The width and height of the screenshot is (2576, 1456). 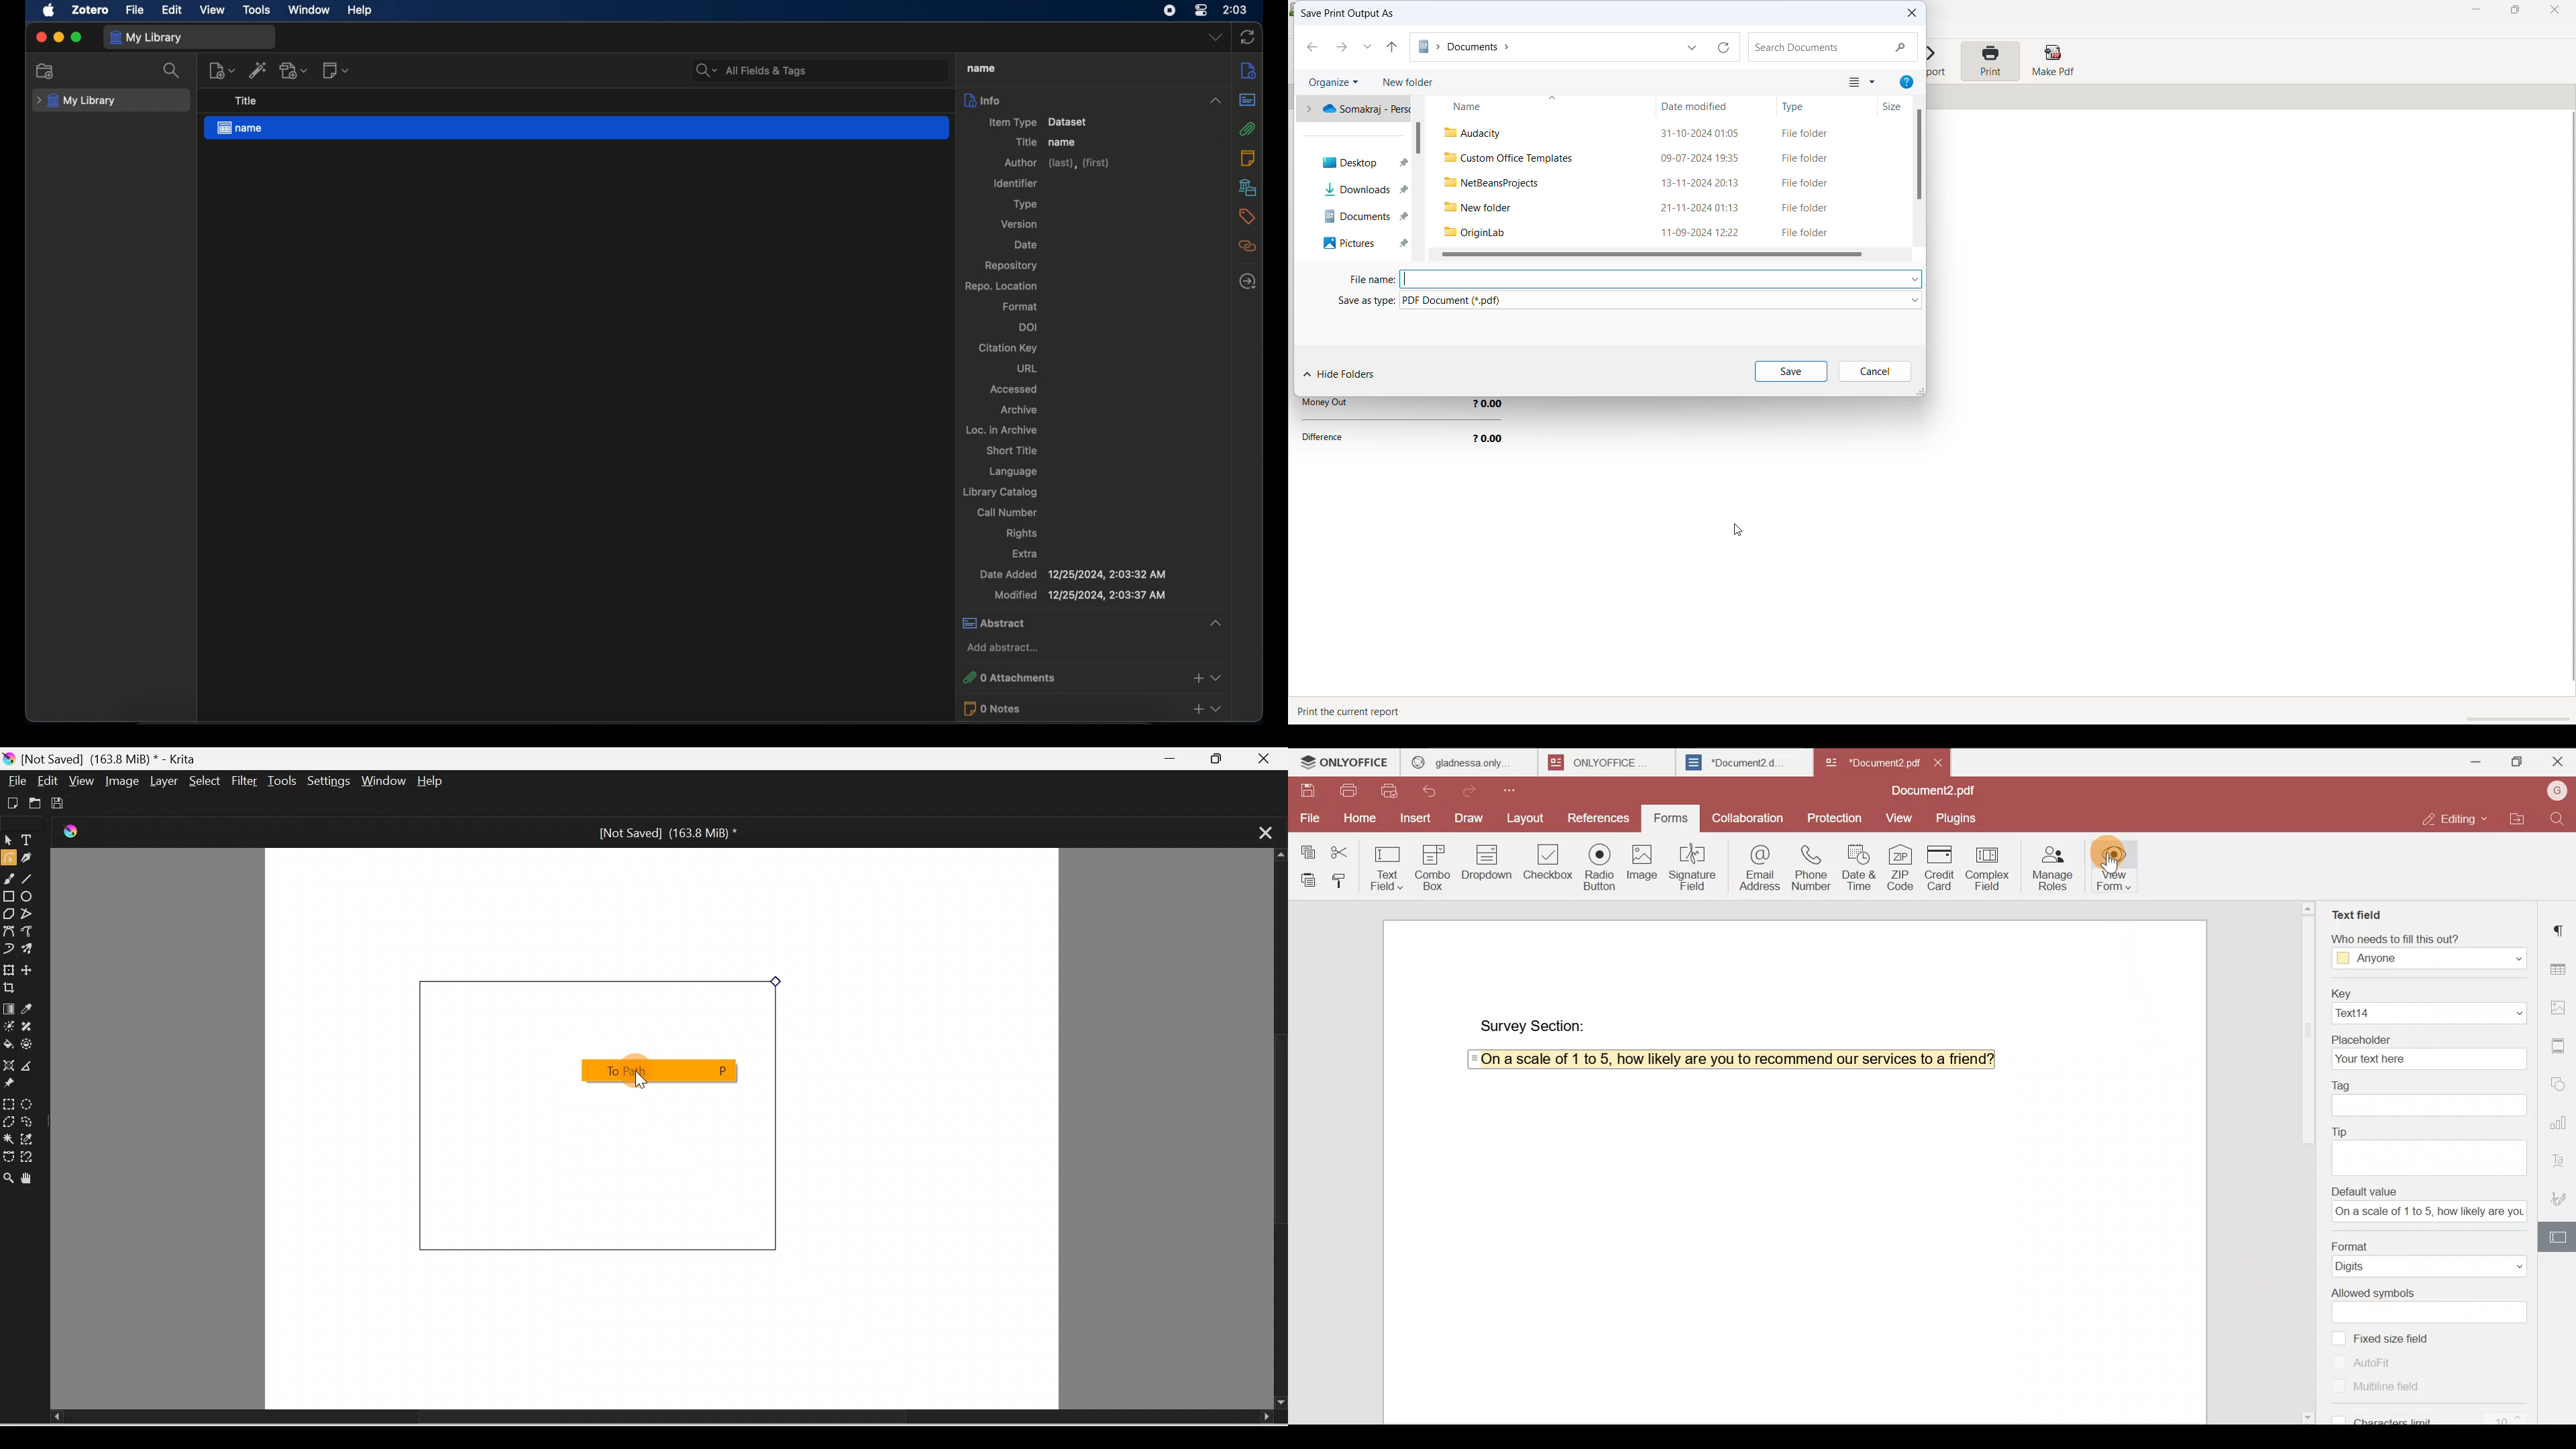 What do you see at coordinates (31, 898) in the screenshot?
I see `Ellipse` at bounding box center [31, 898].